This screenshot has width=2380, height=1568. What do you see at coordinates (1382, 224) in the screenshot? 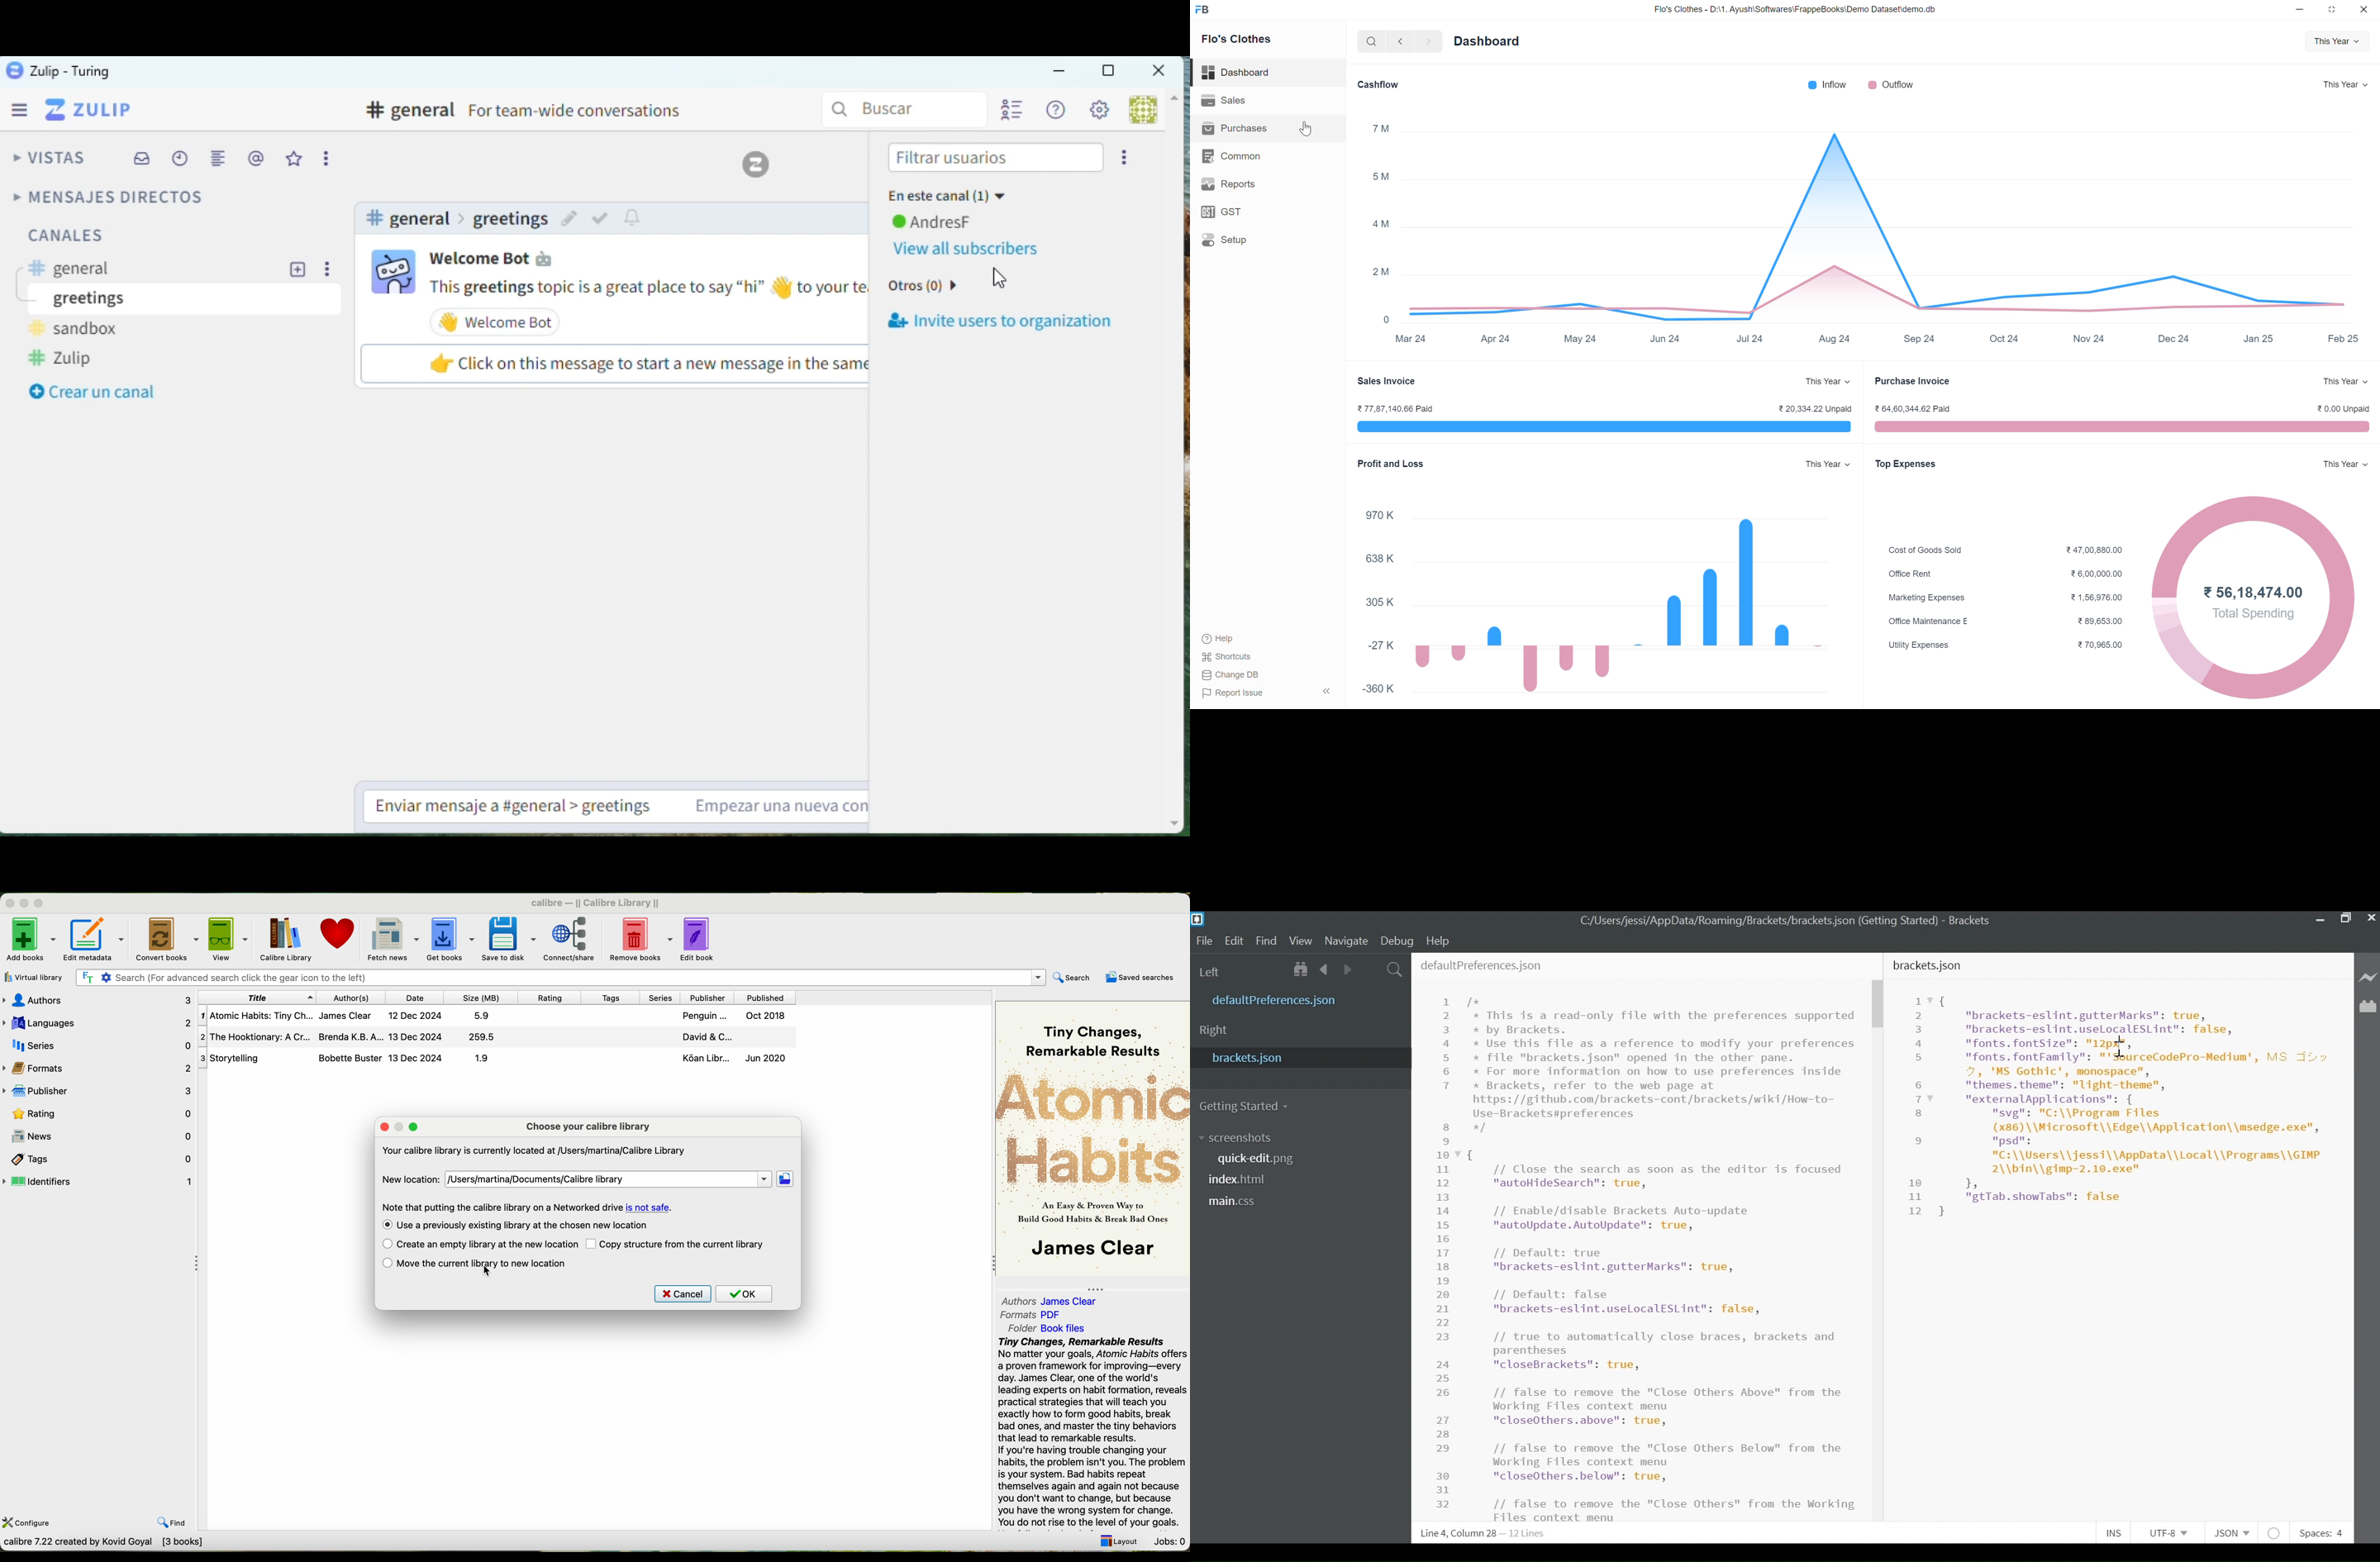
I see `4 M` at bounding box center [1382, 224].